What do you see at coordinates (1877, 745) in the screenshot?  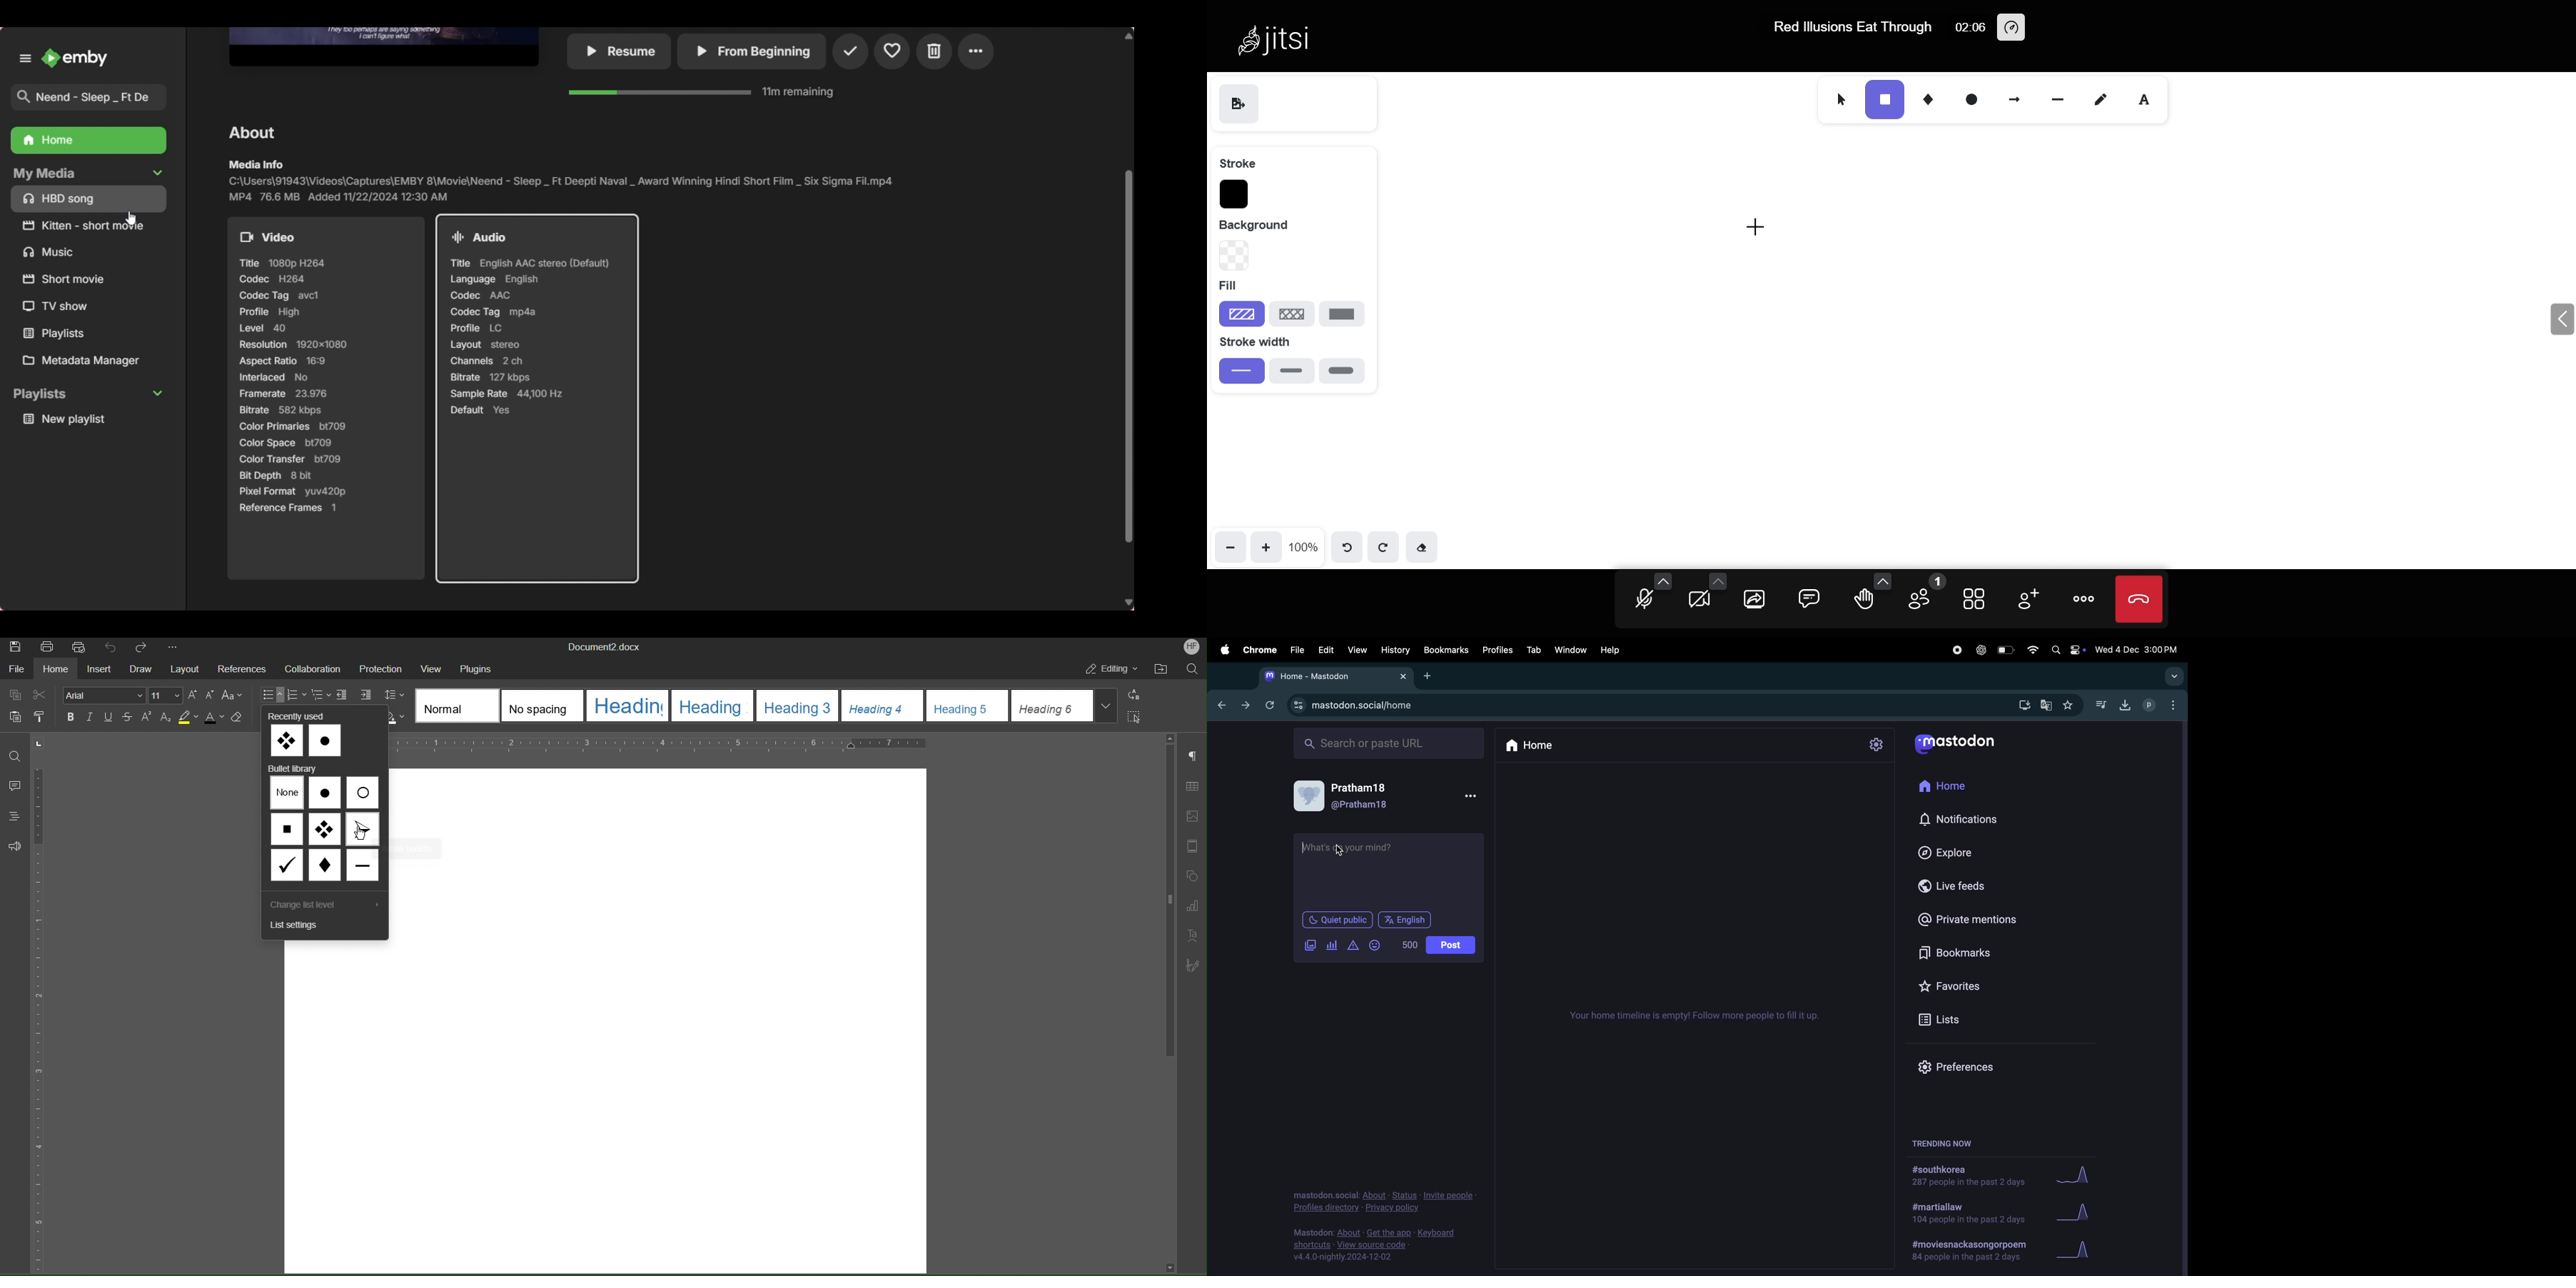 I see `settings` at bounding box center [1877, 745].